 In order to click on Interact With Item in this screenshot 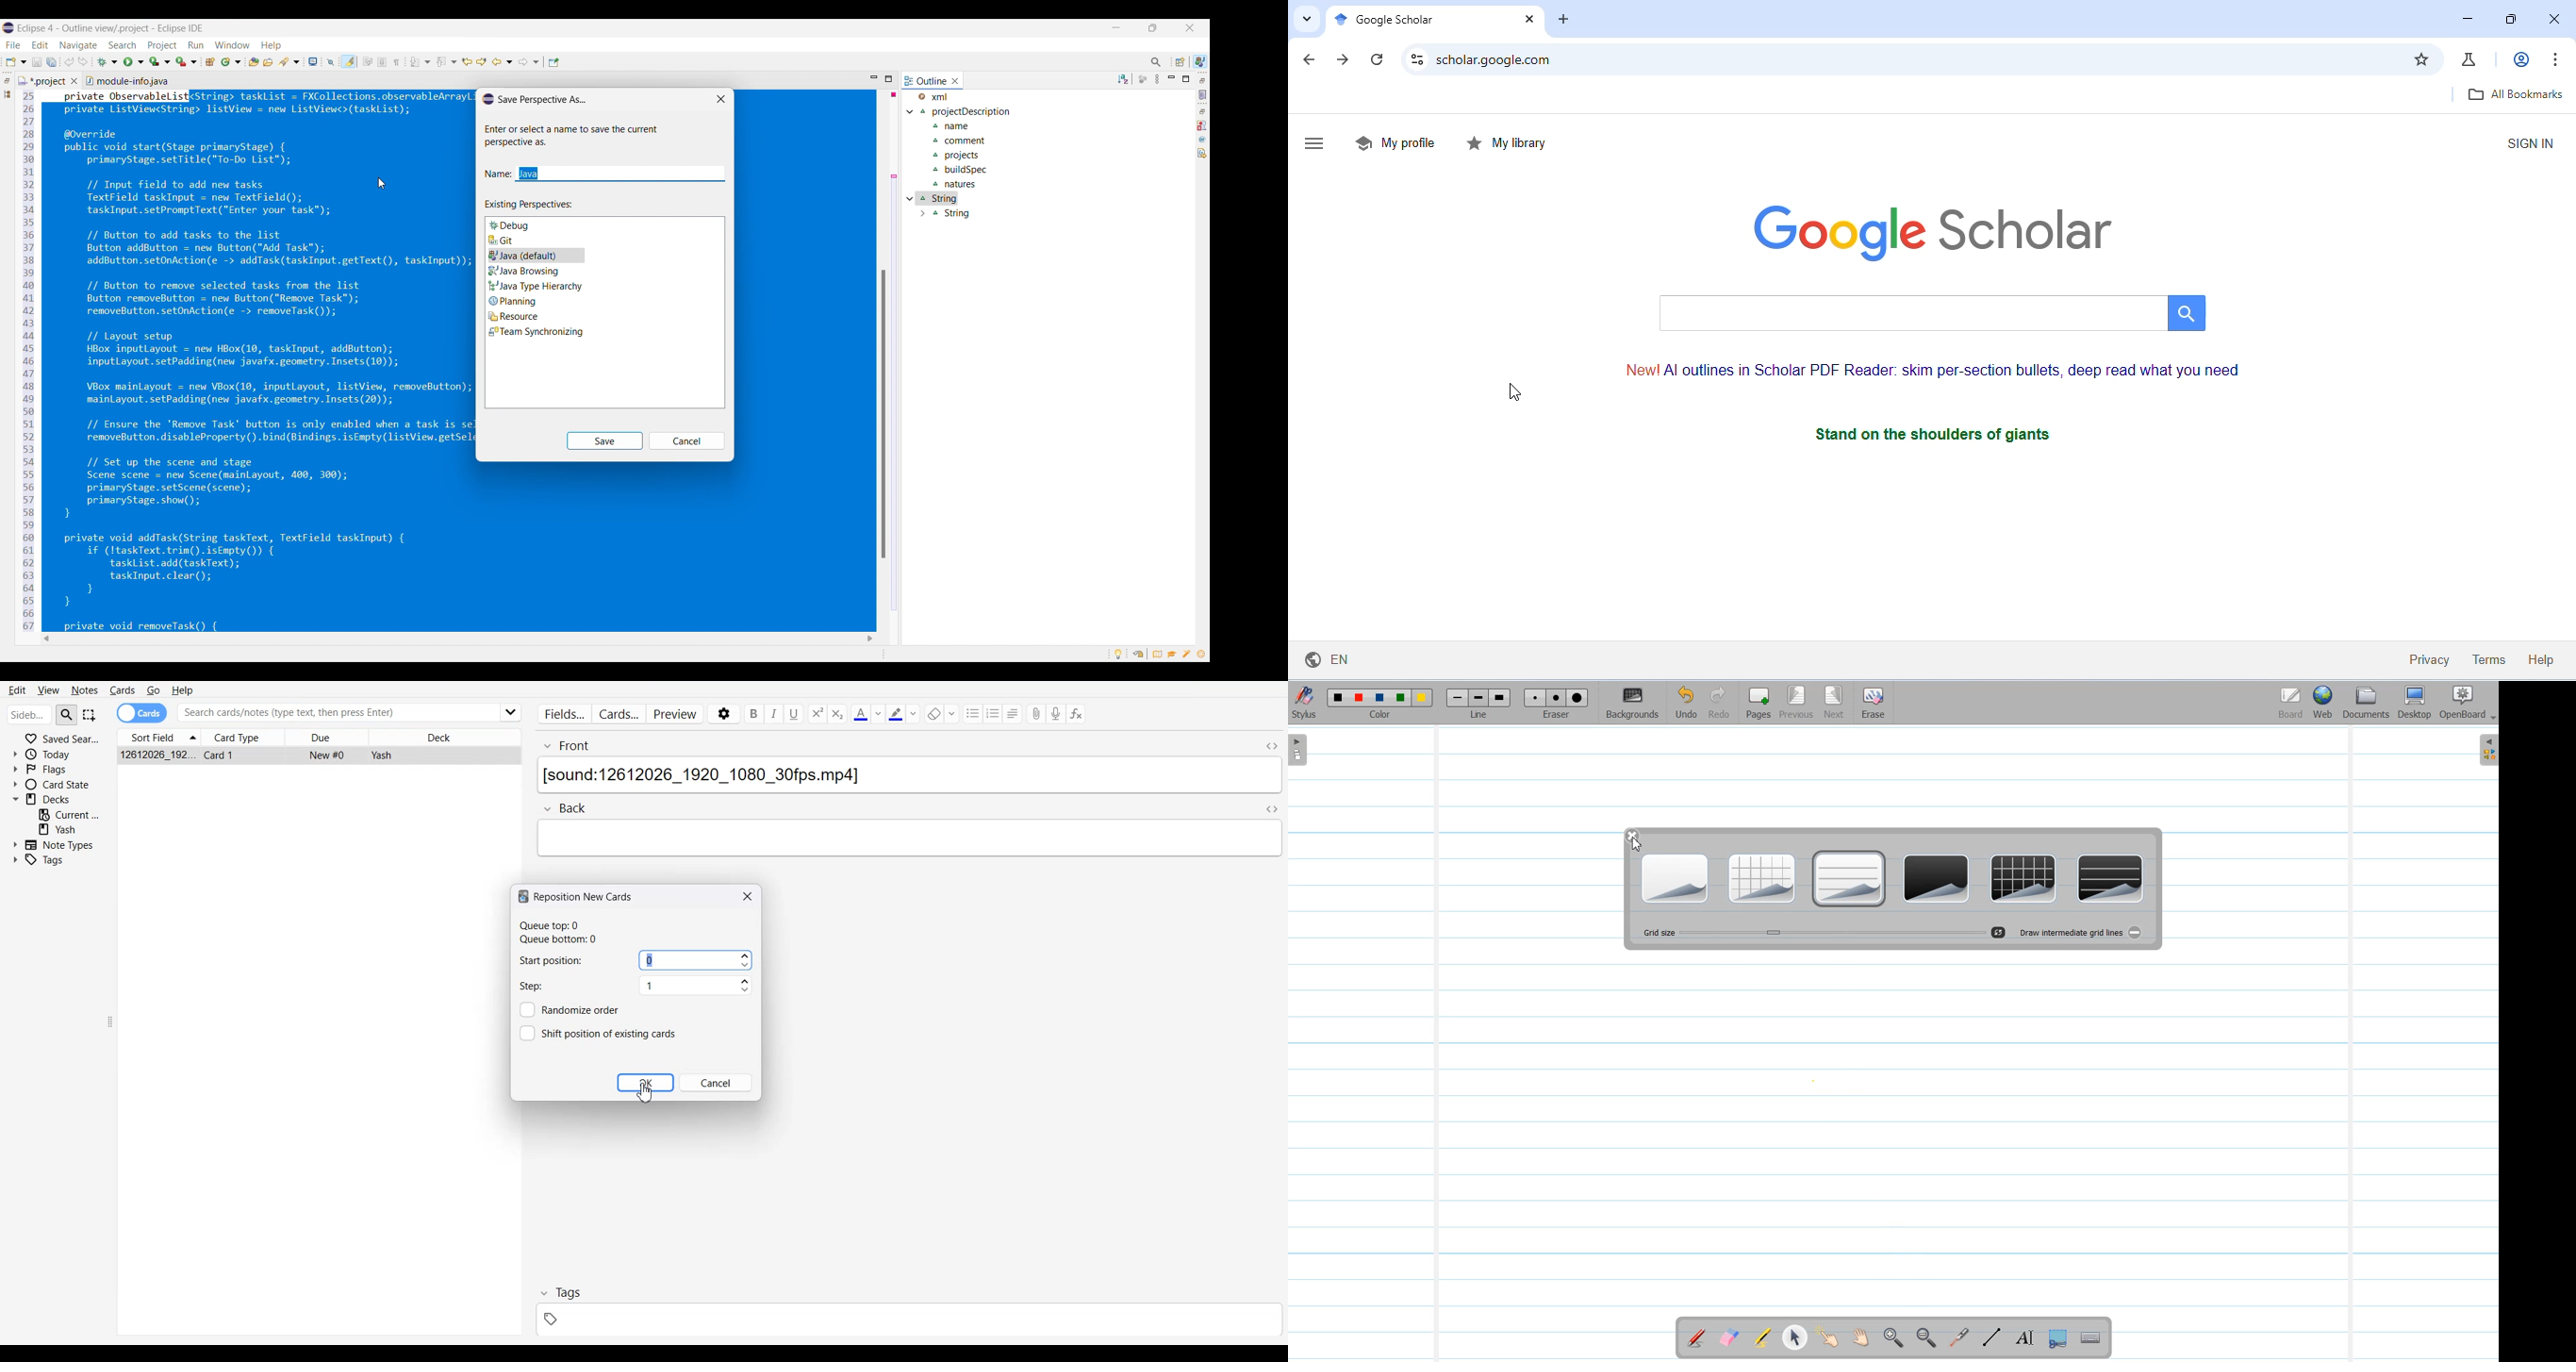, I will do `click(1828, 1339)`.